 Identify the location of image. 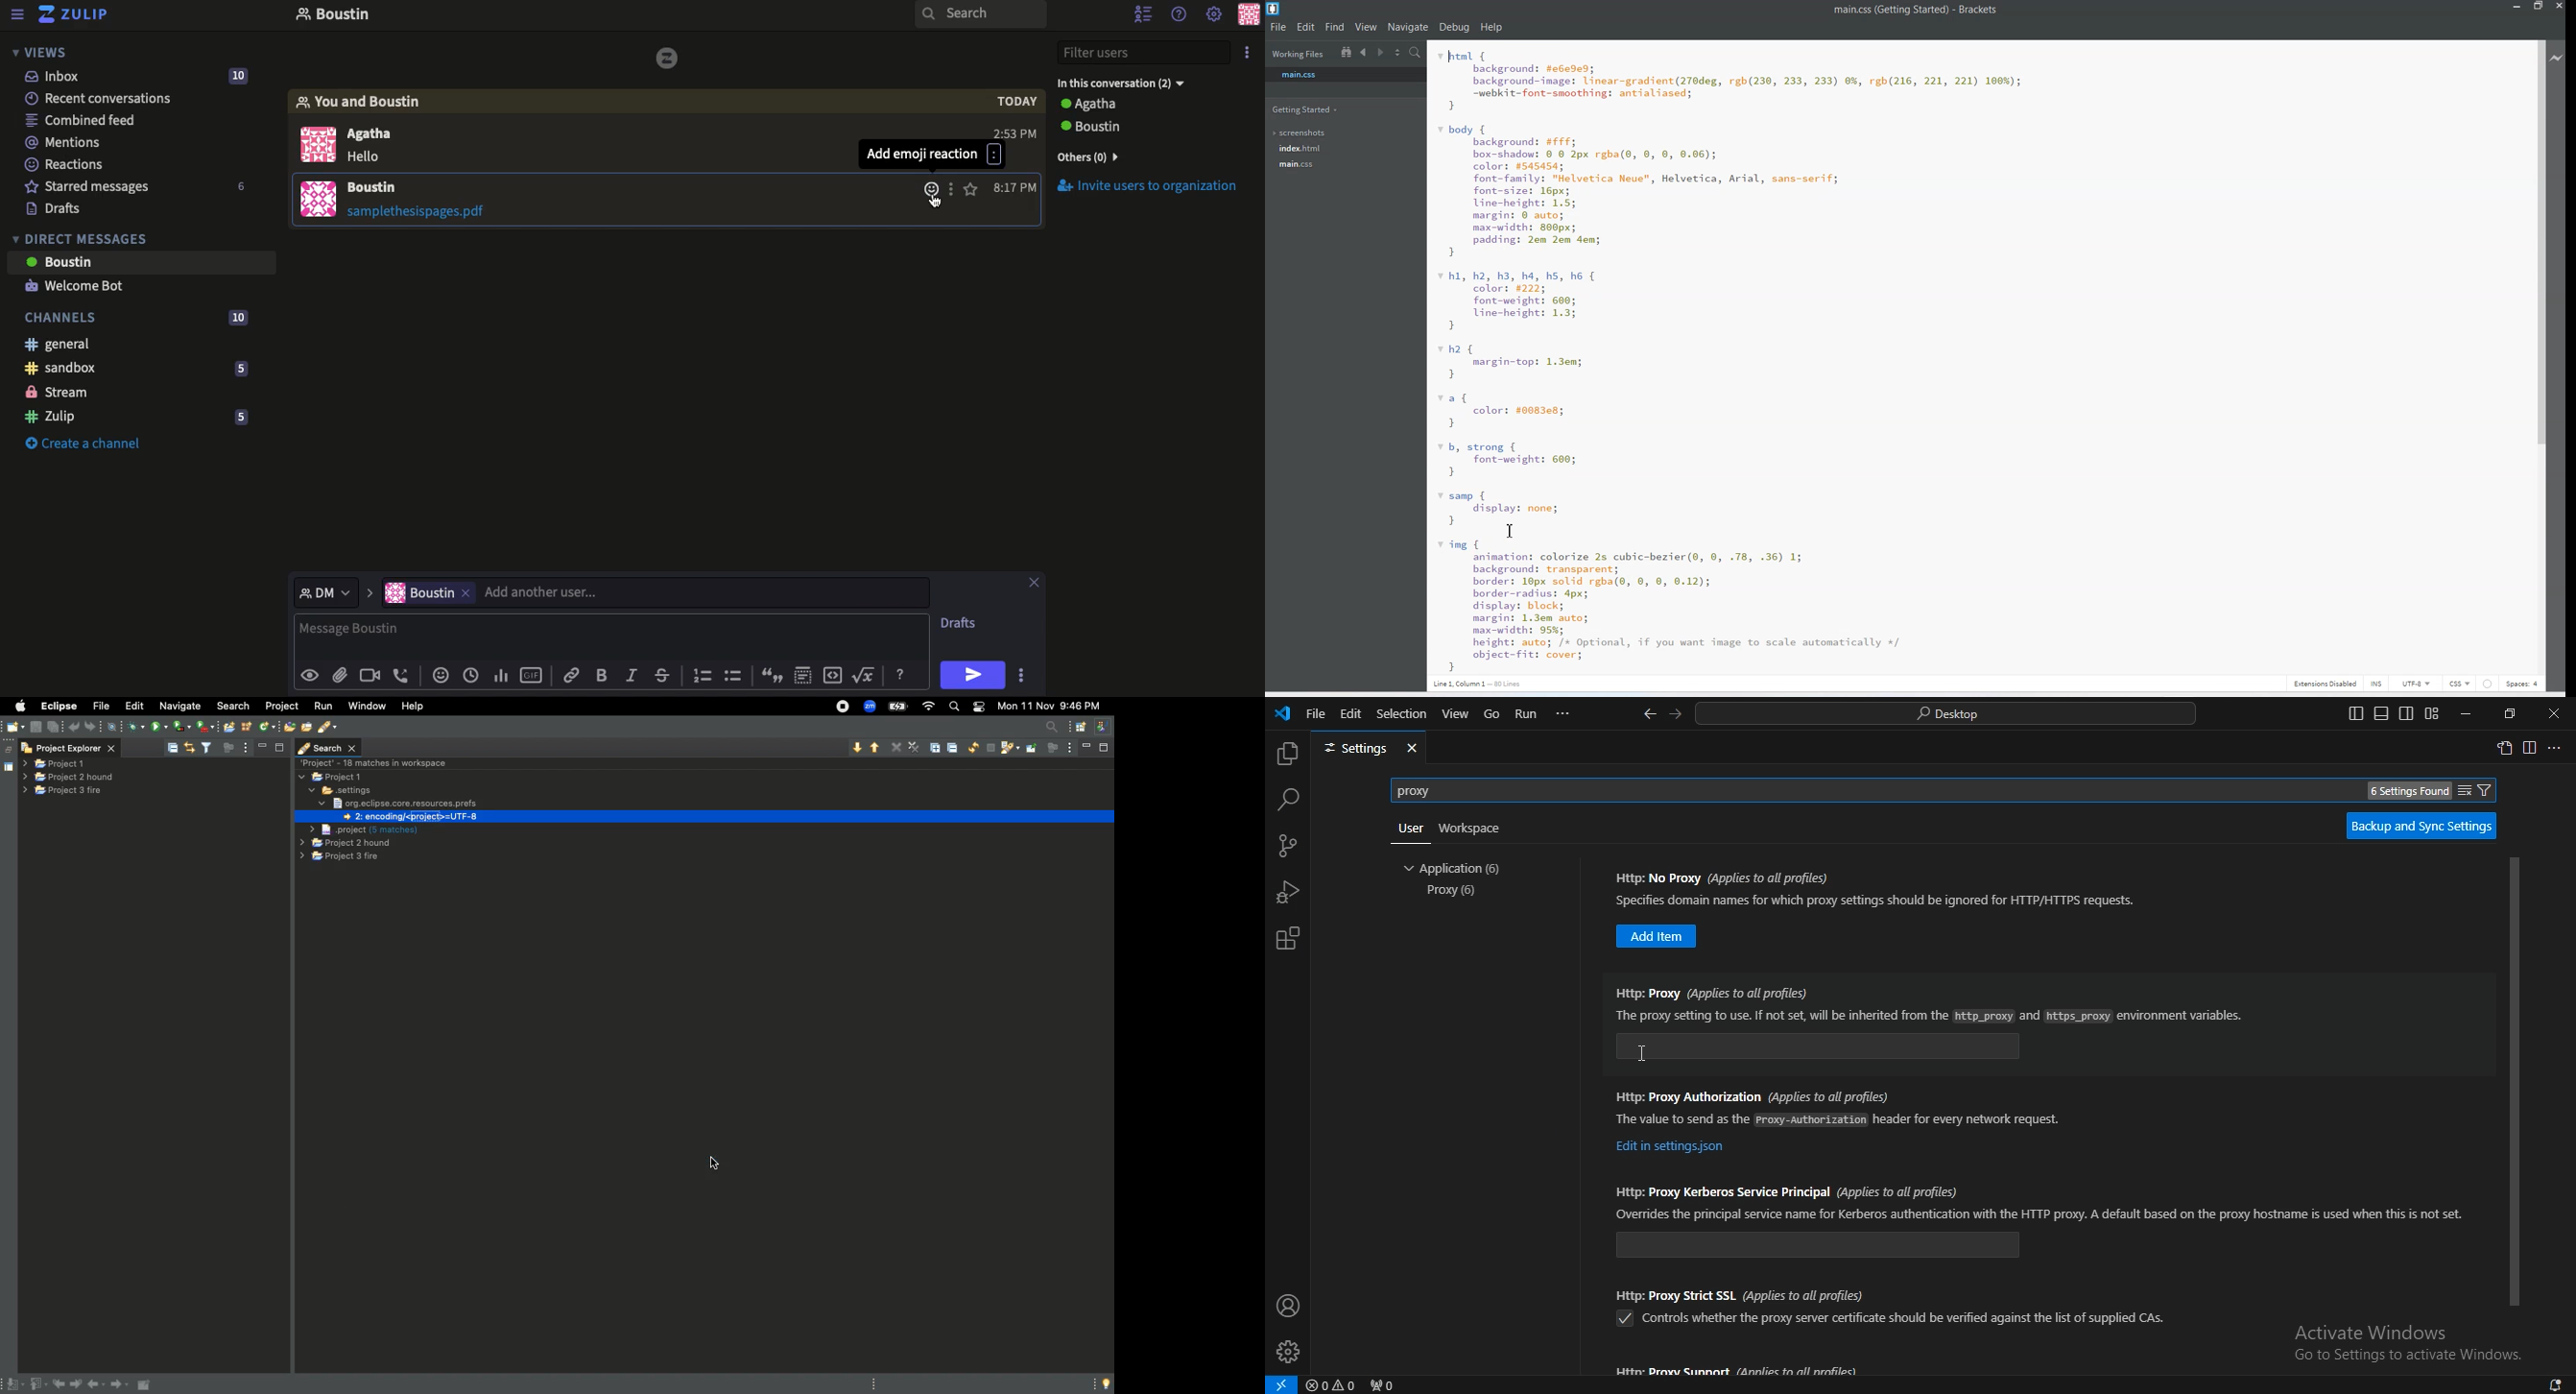
(318, 199).